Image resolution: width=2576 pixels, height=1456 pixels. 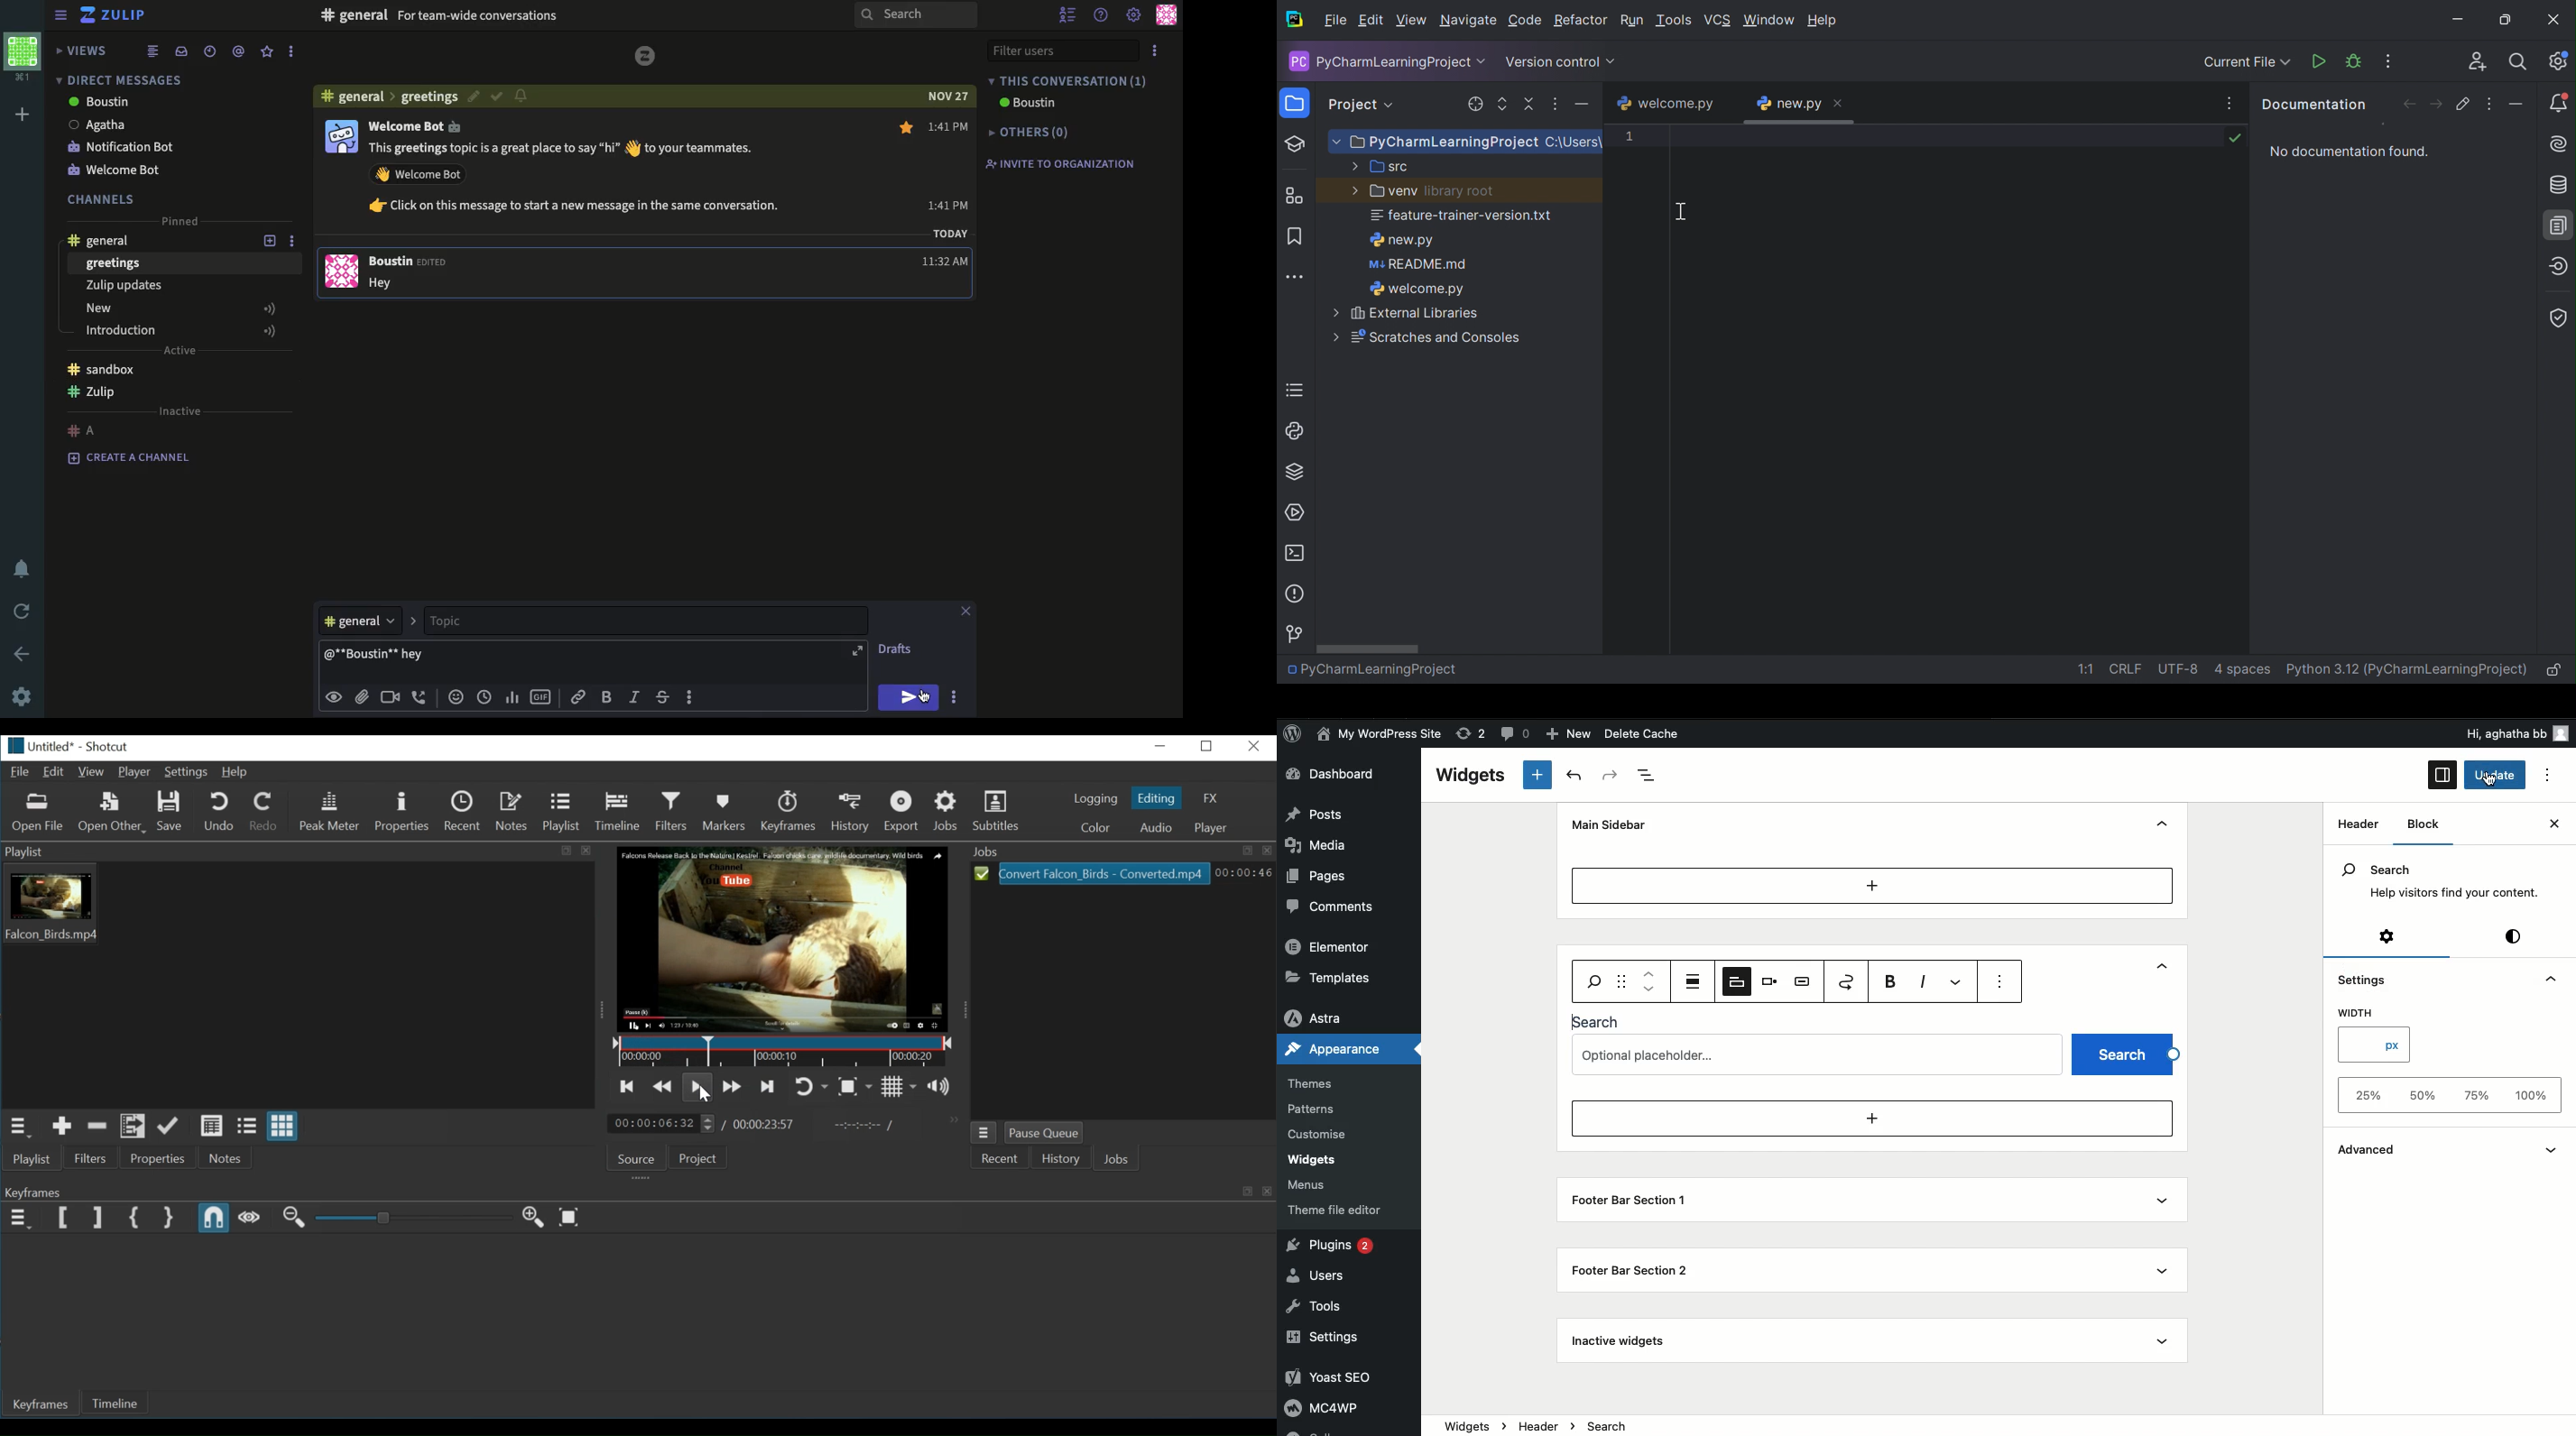 I want to click on Sidebar, so click(x=2442, y=776).